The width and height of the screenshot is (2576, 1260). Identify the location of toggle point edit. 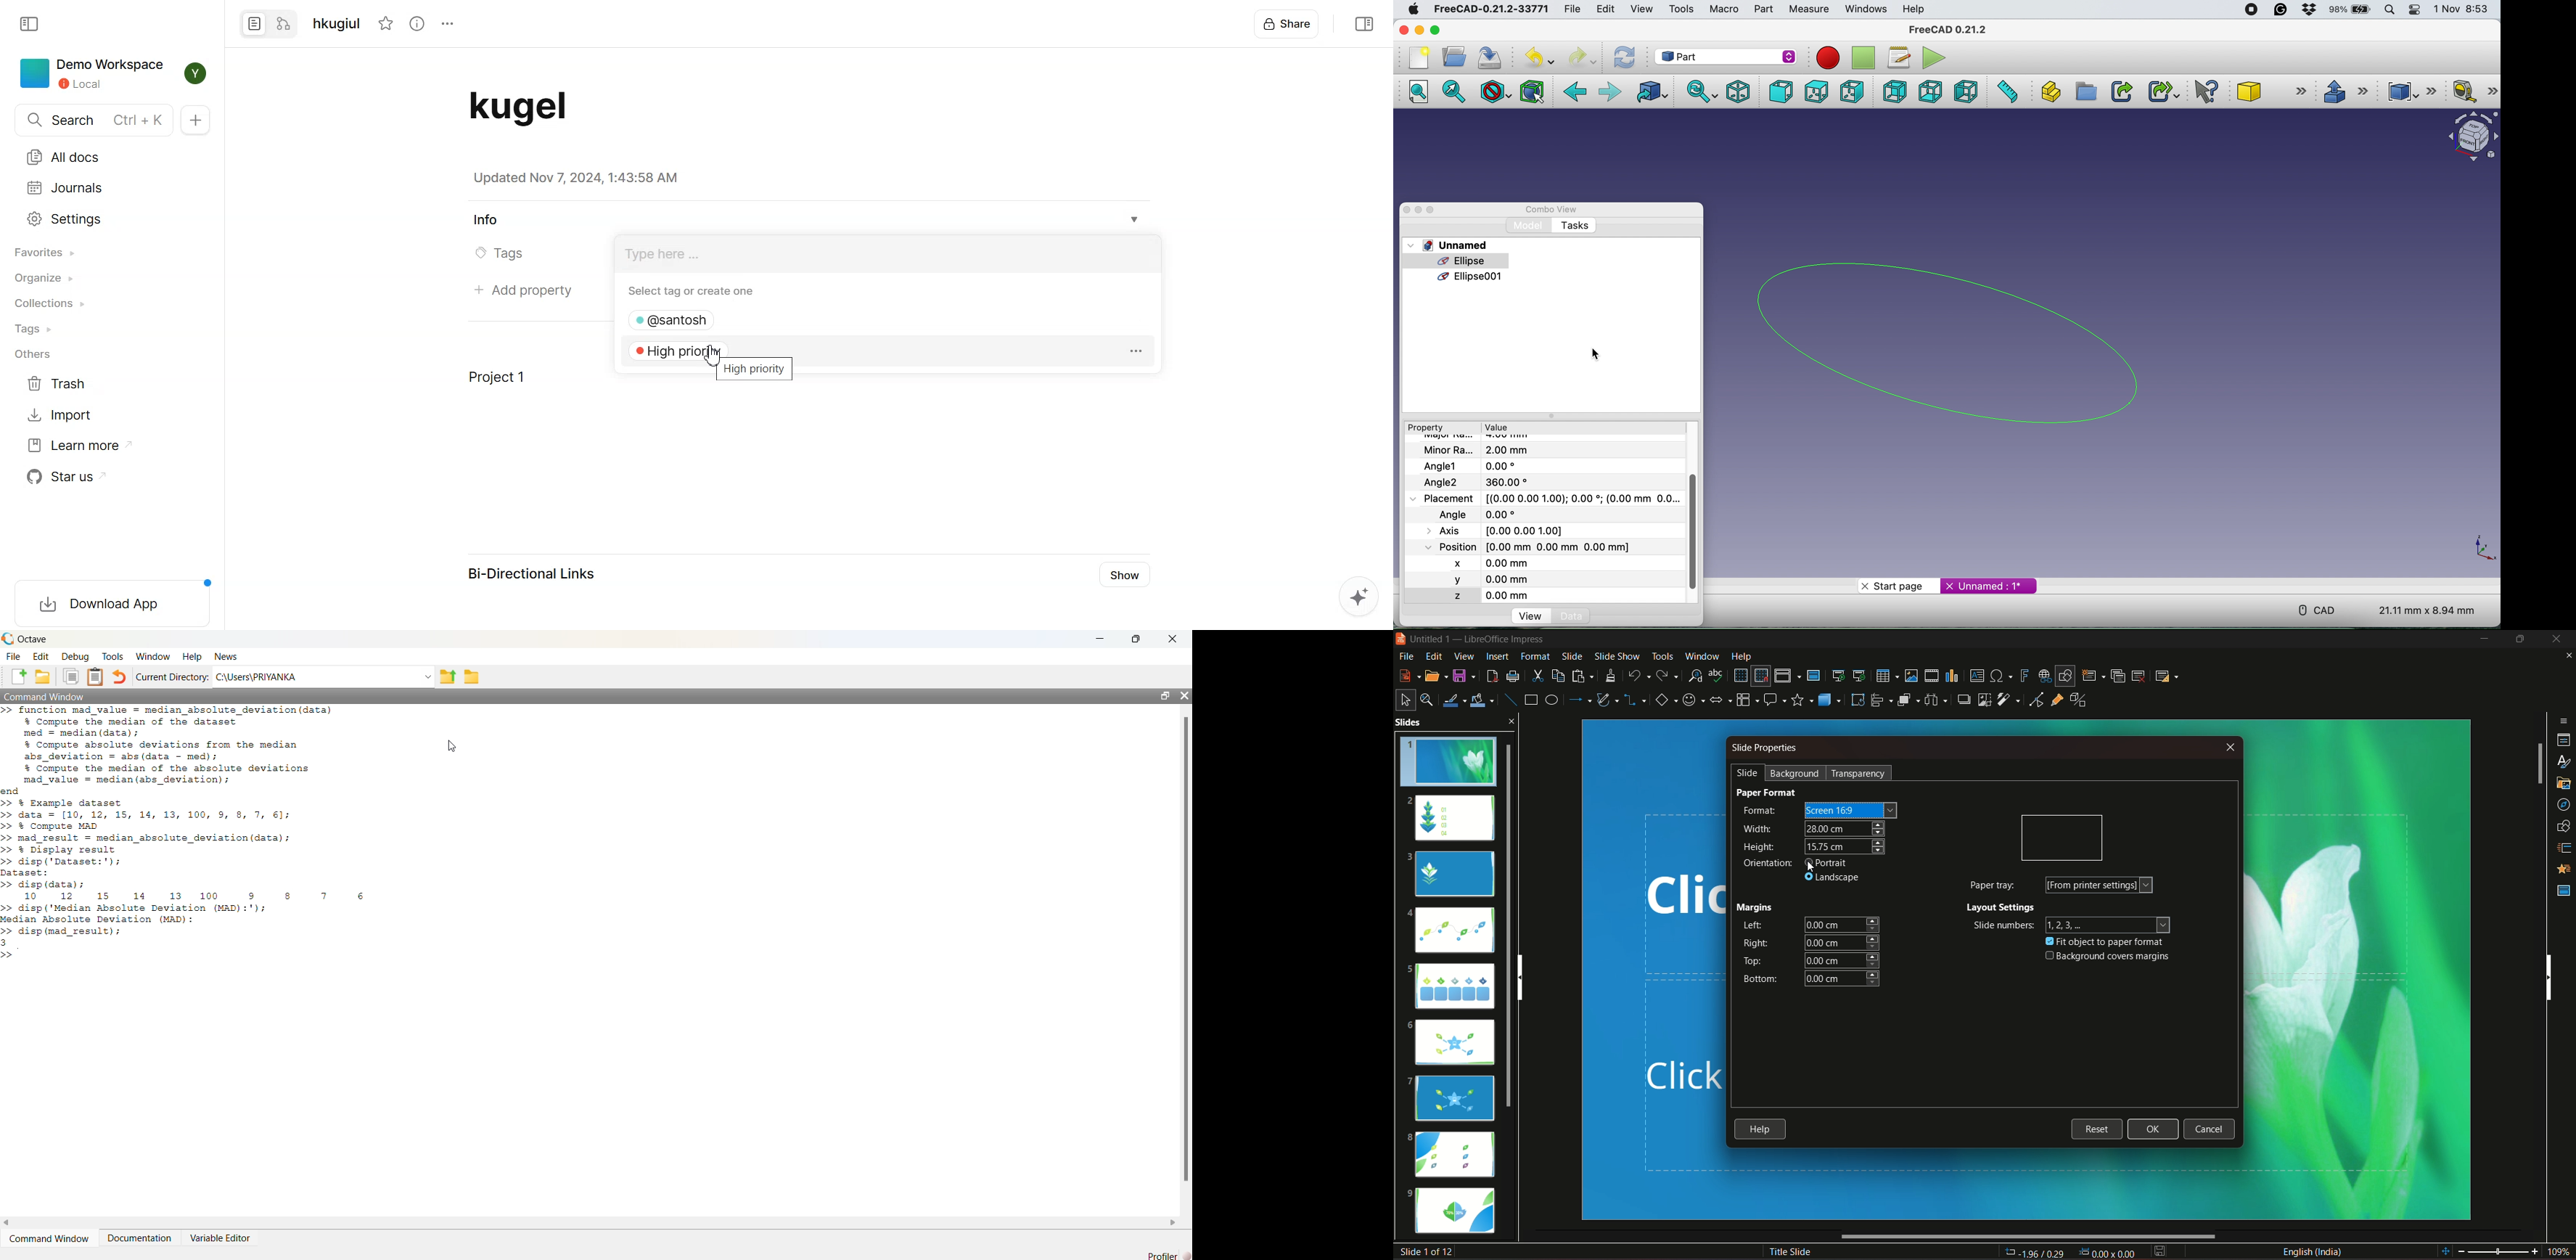
(2035, 702).